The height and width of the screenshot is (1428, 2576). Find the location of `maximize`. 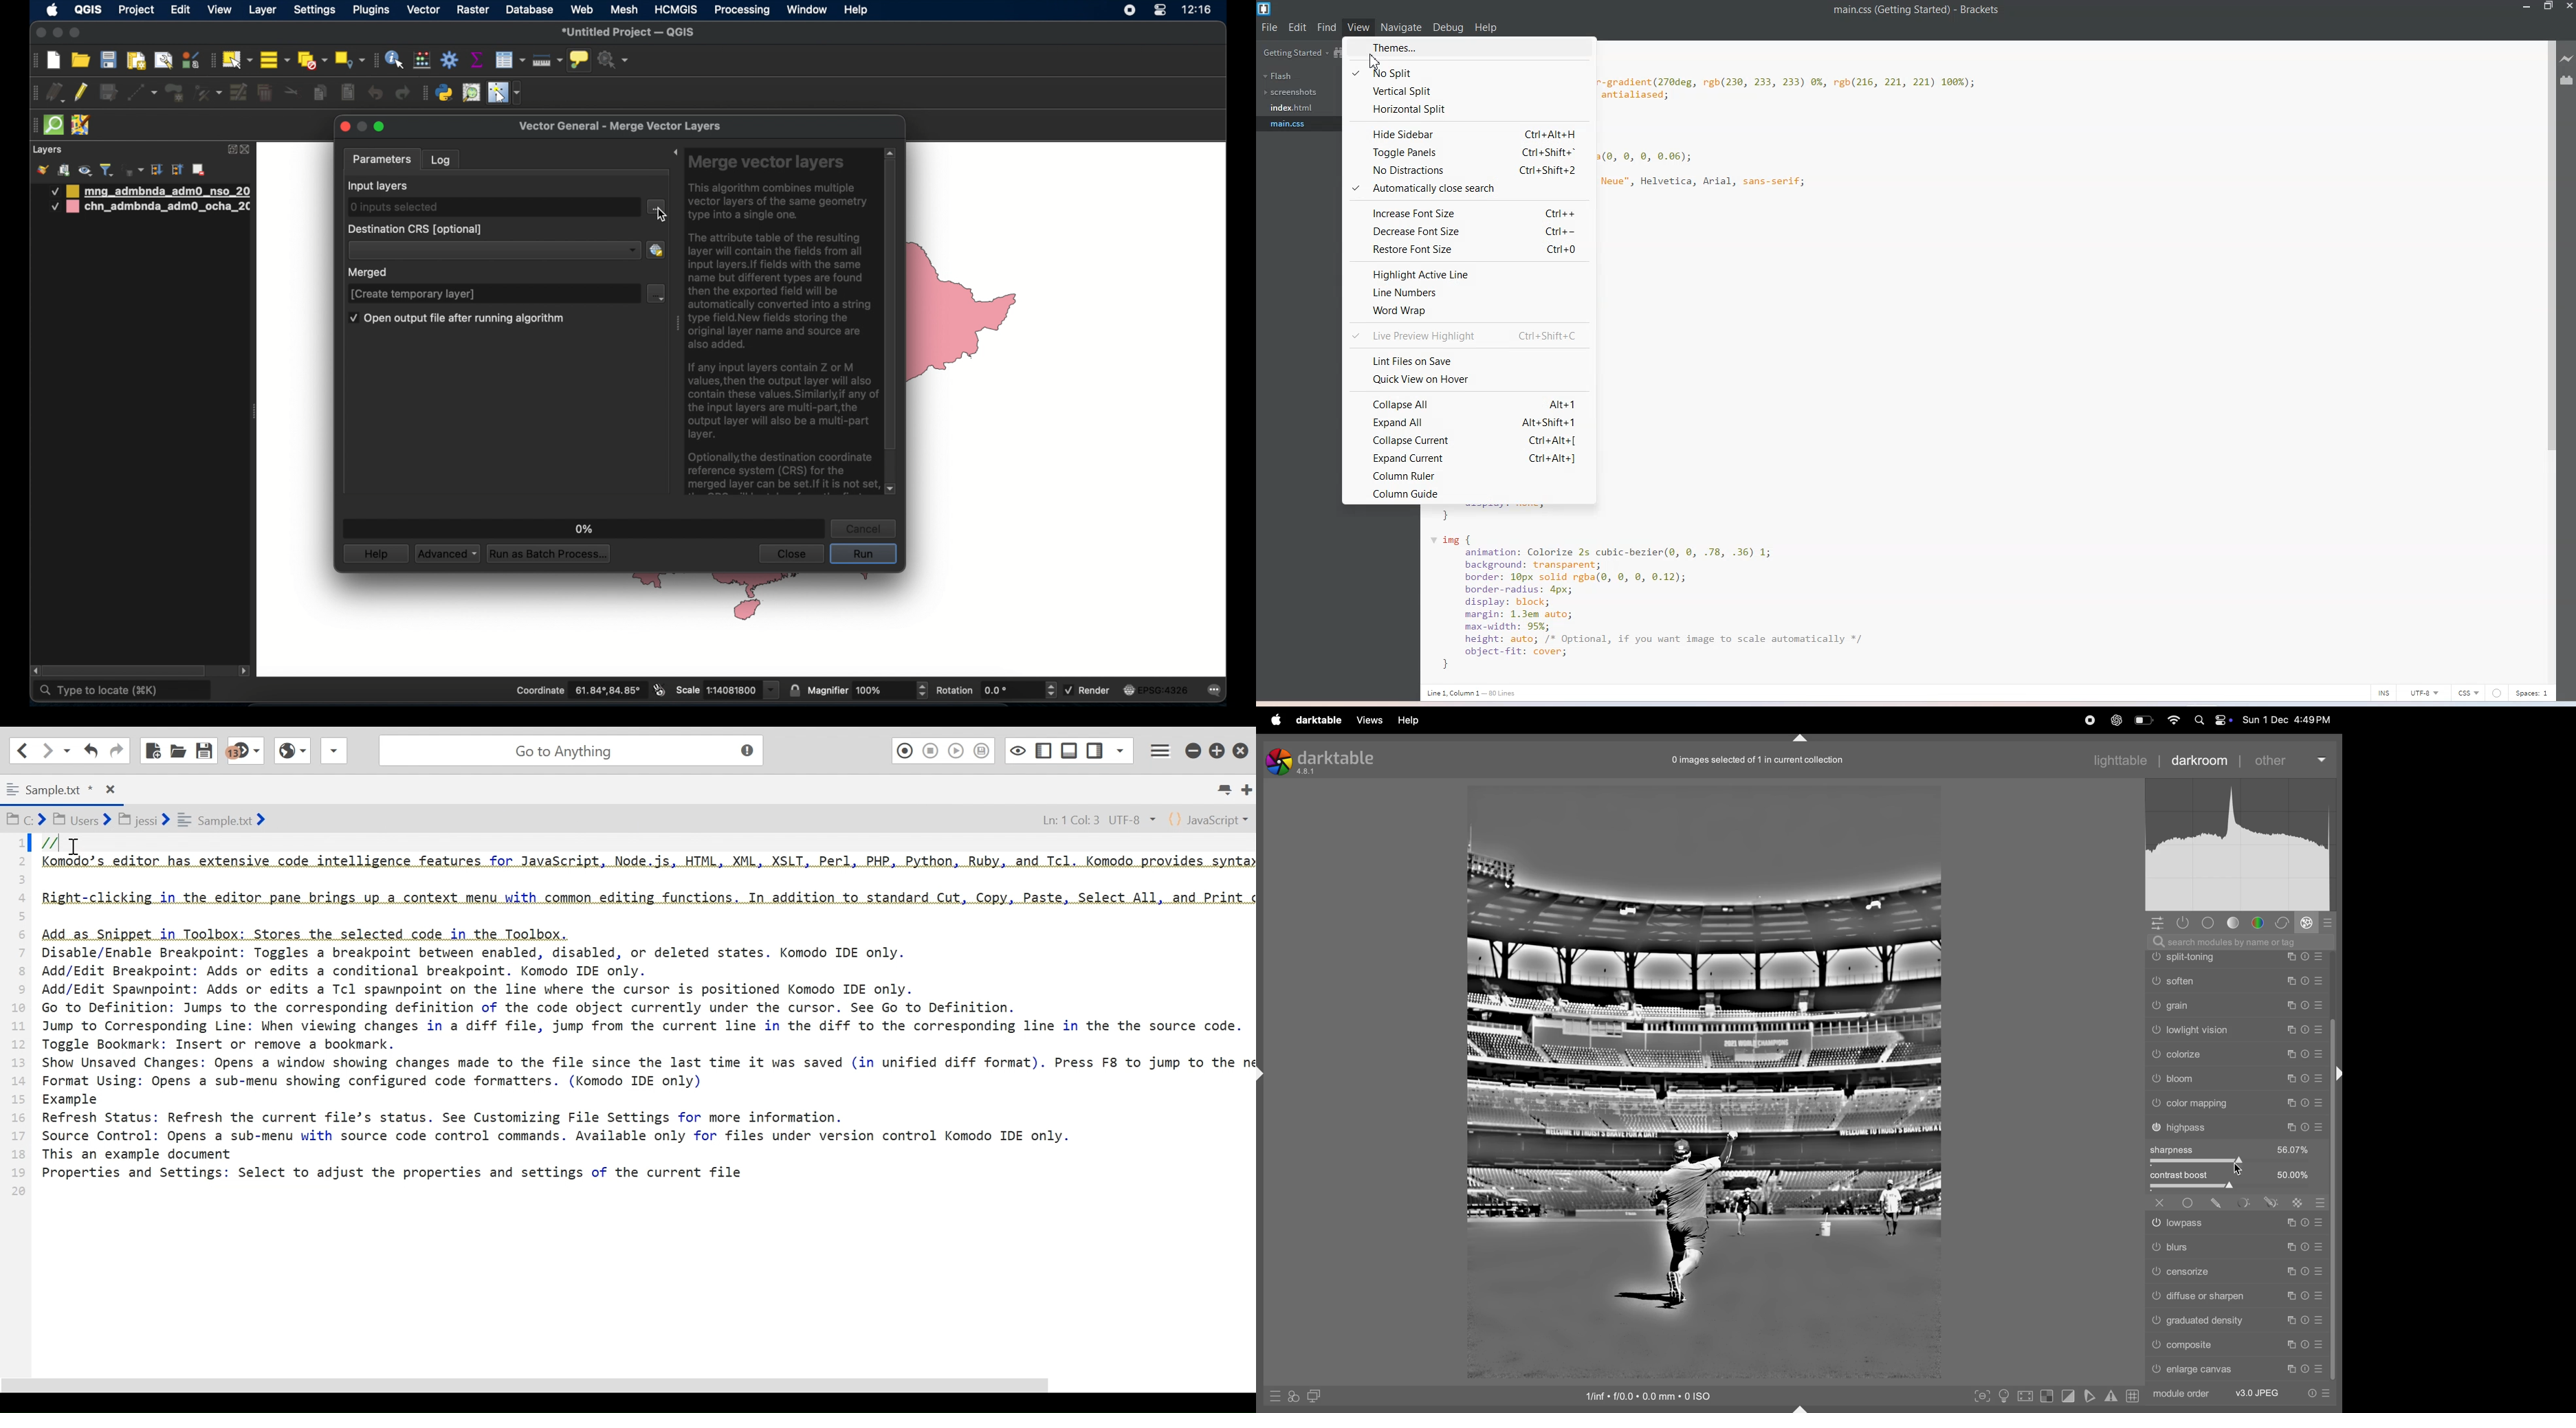

maximize is located at coordinates (382, 128).